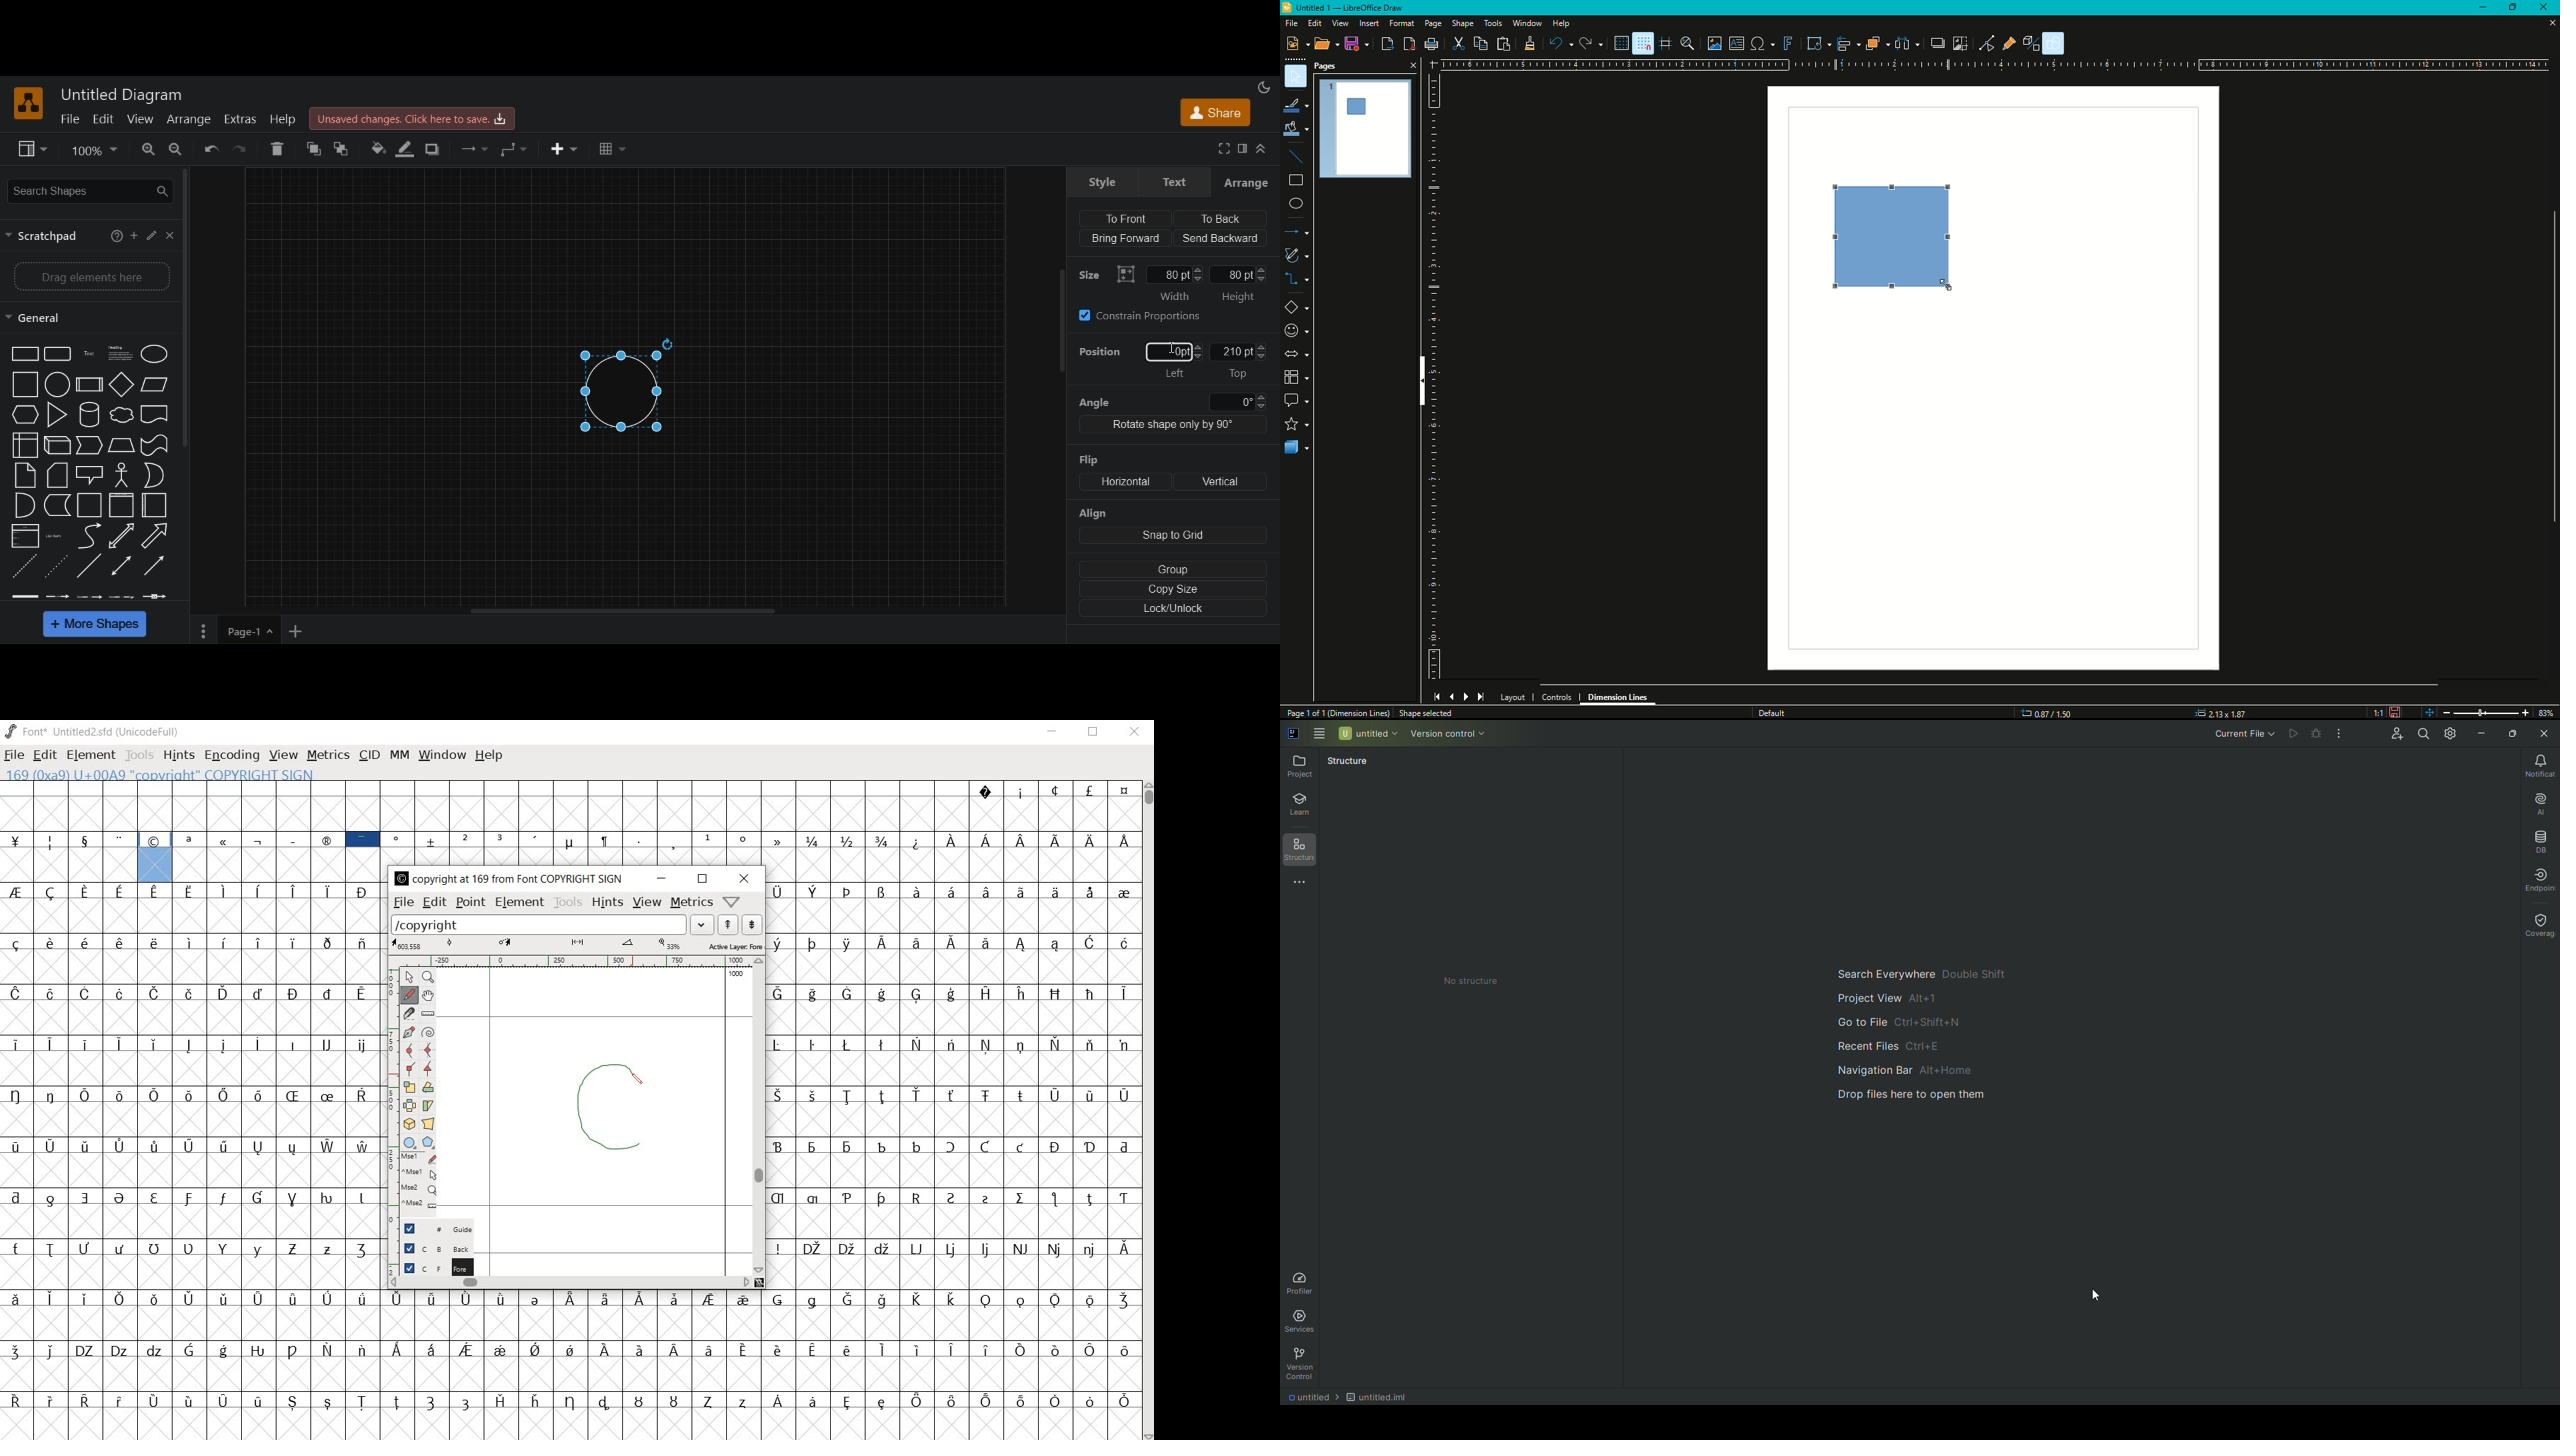 Image resolution: width=2576 pixels, height=1456 pixels. I want to click on Snap to Grid, so click(1642, 43).